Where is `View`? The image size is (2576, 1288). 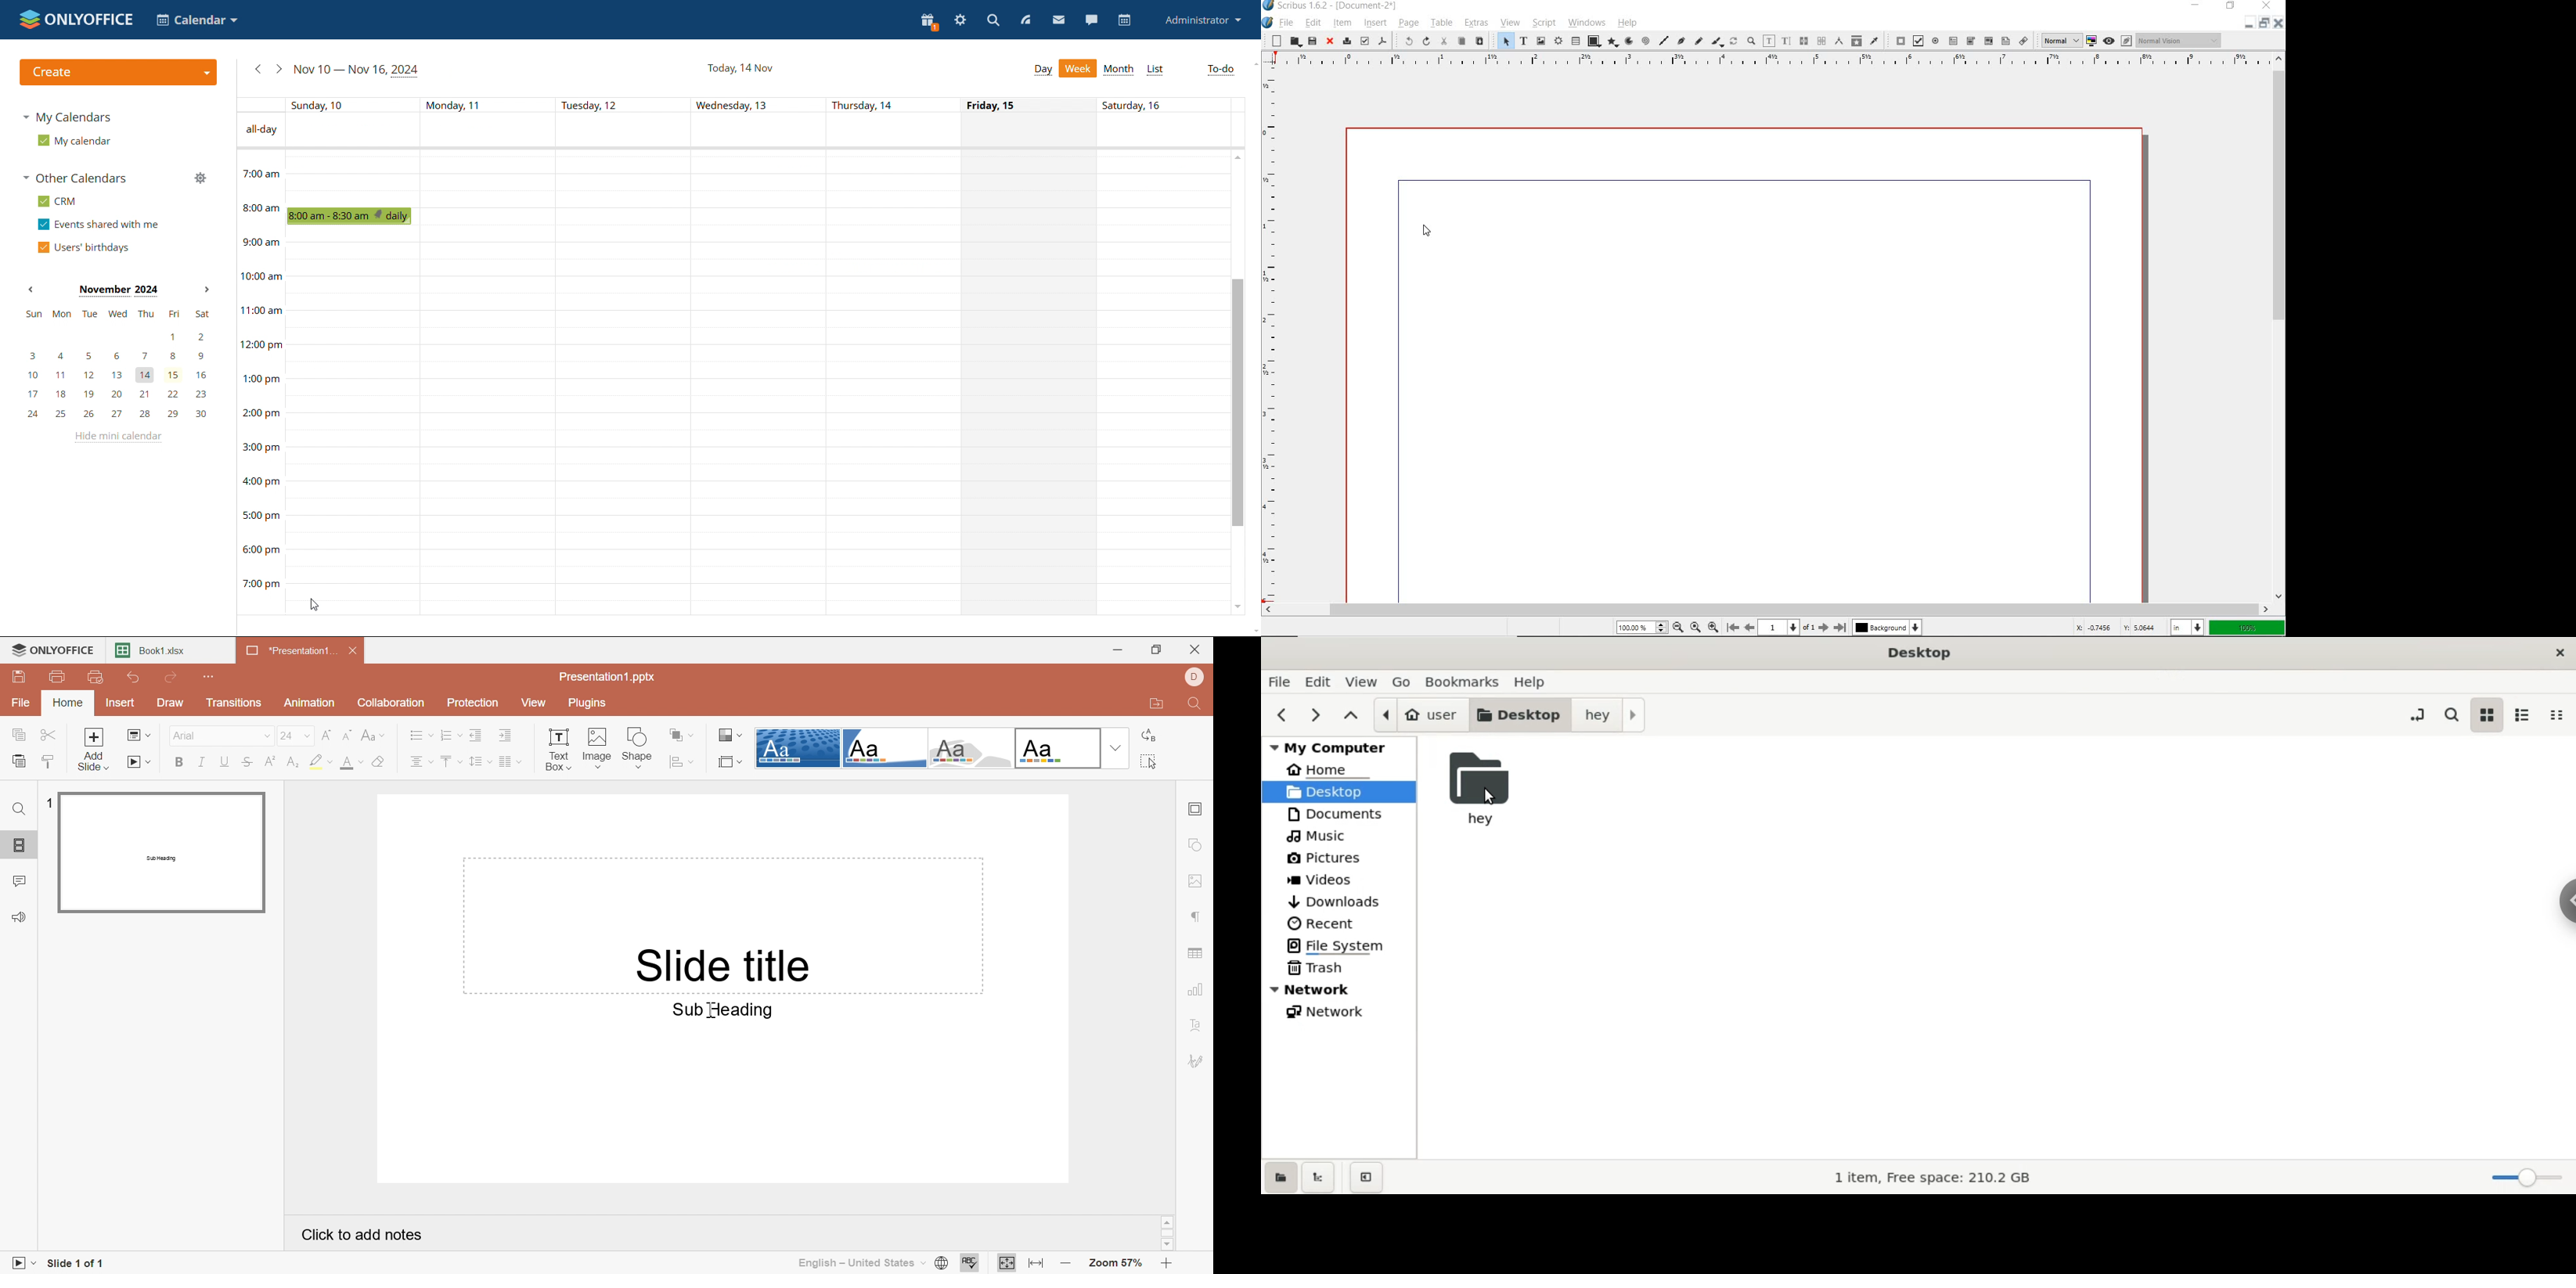 View is located at coordinates (537, 701).